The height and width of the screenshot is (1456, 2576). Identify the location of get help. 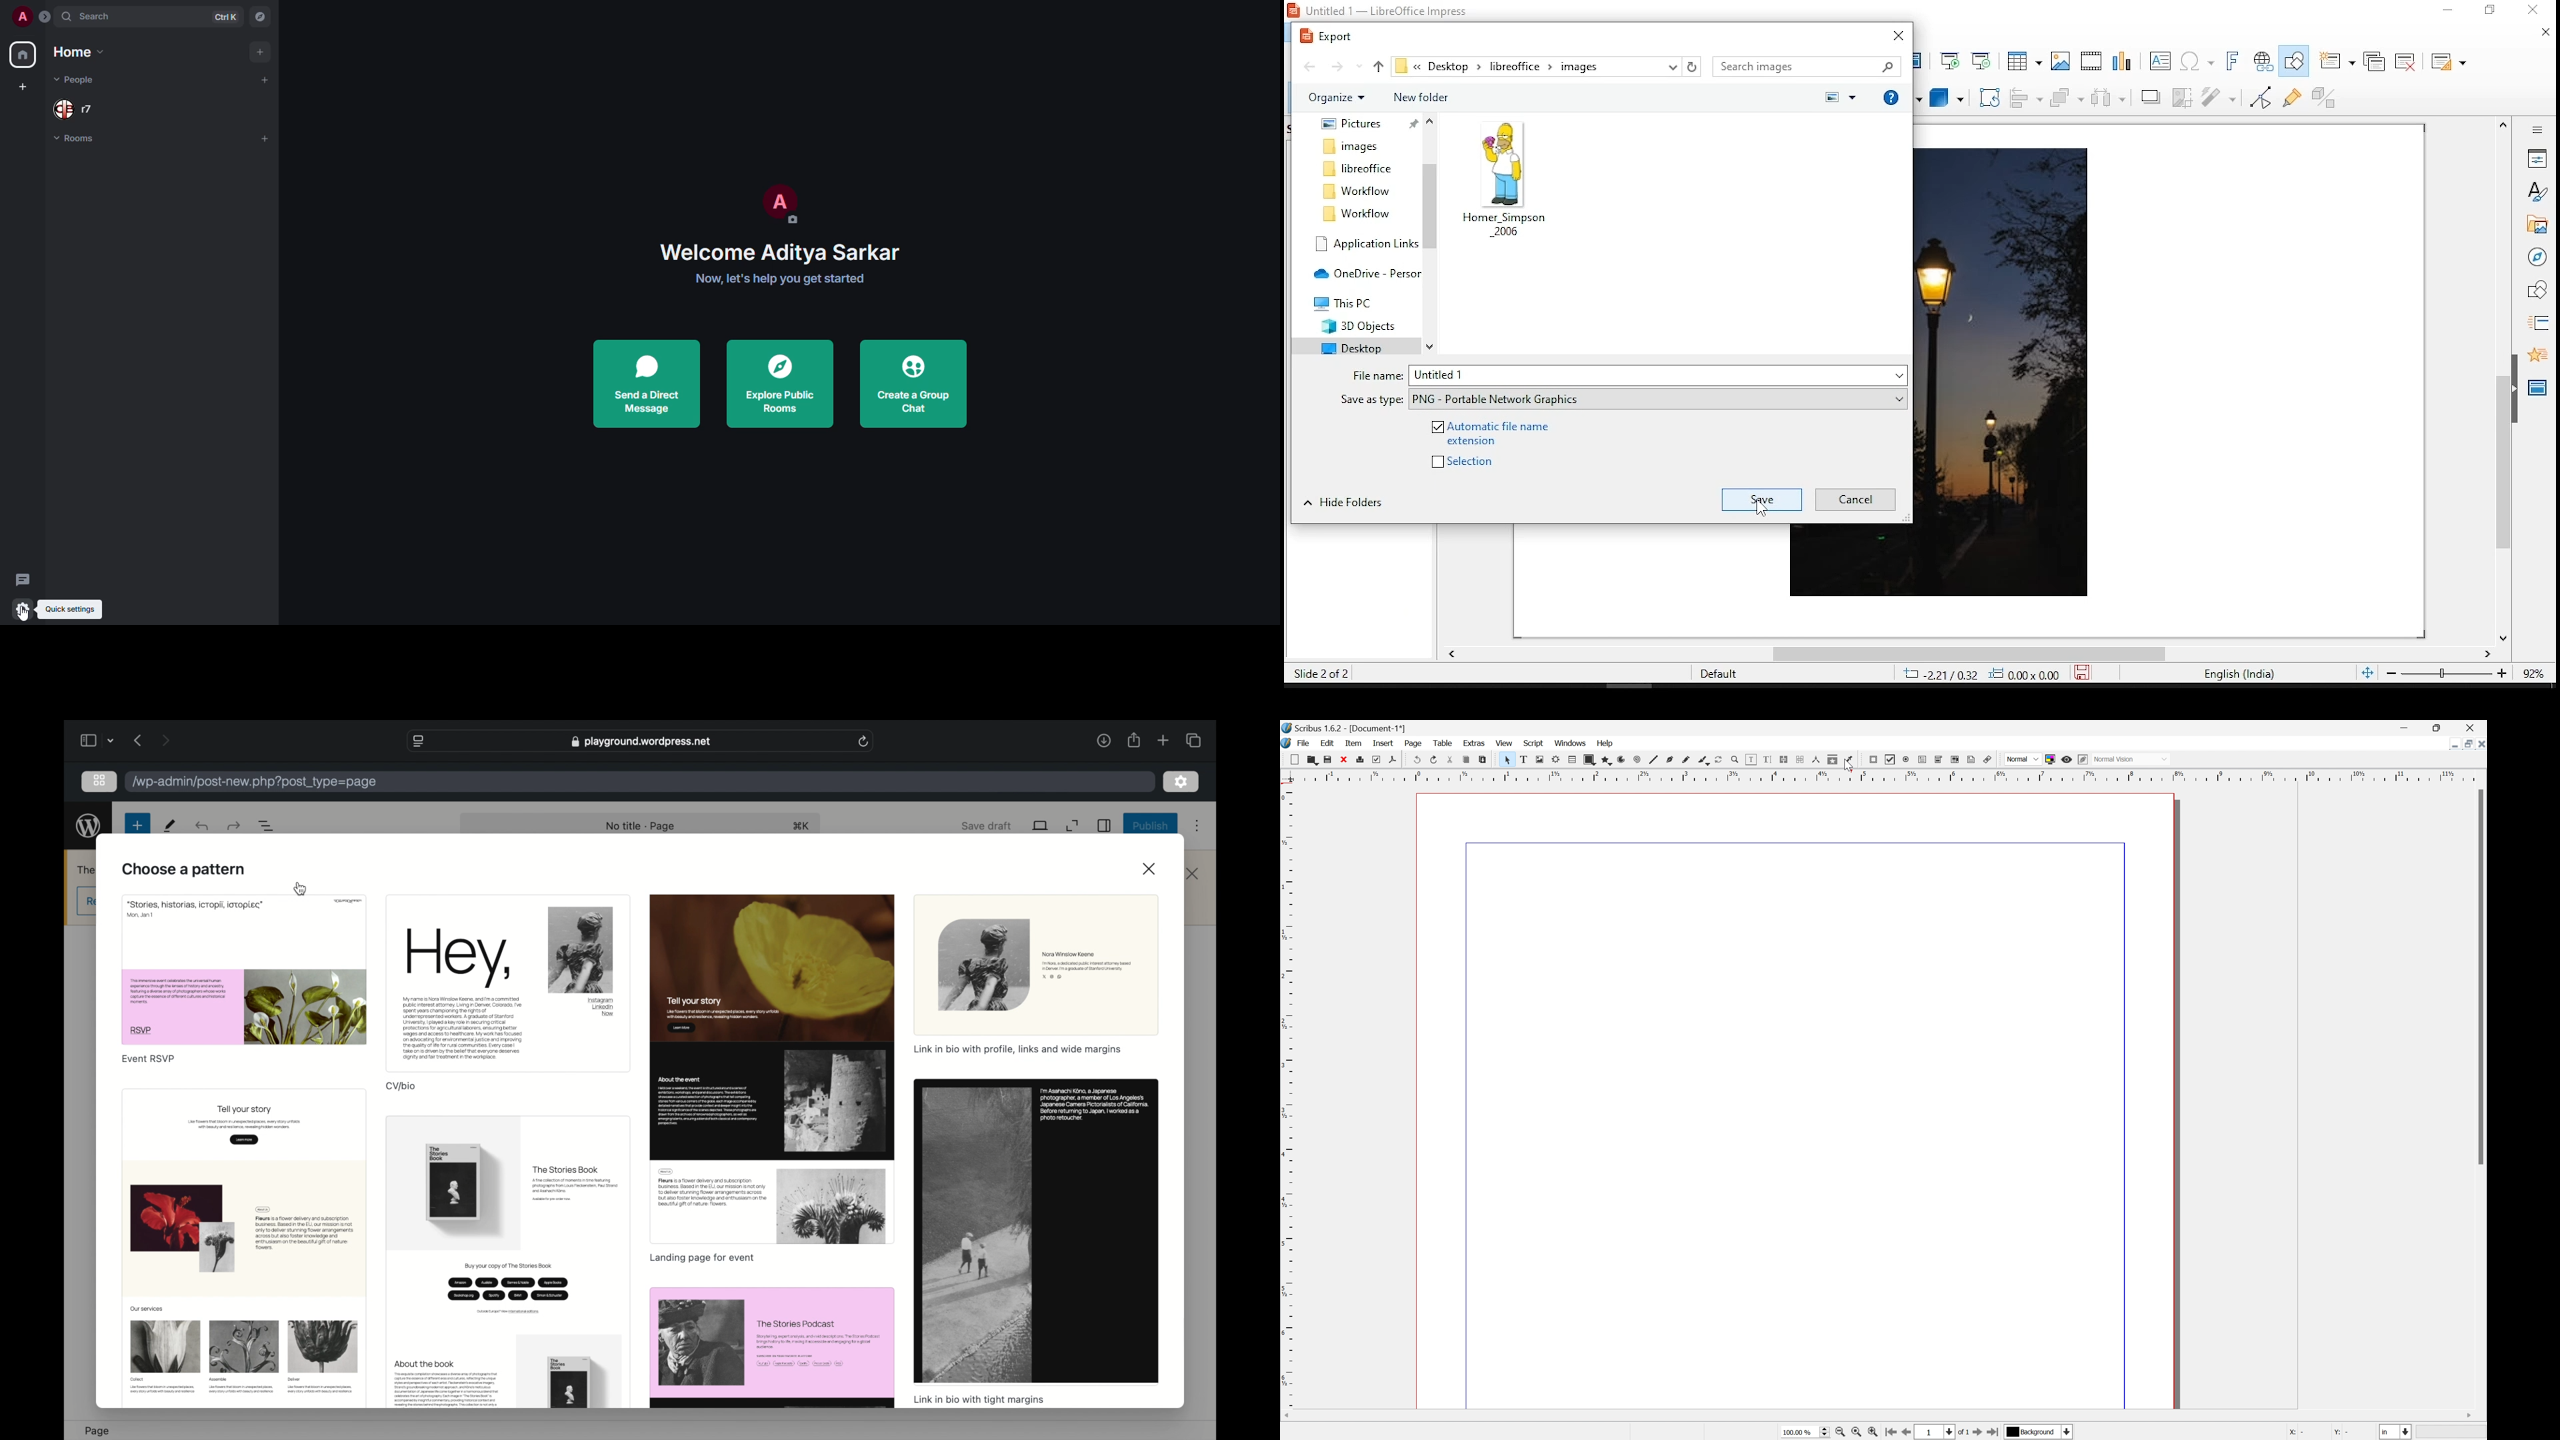
(1891, 95).